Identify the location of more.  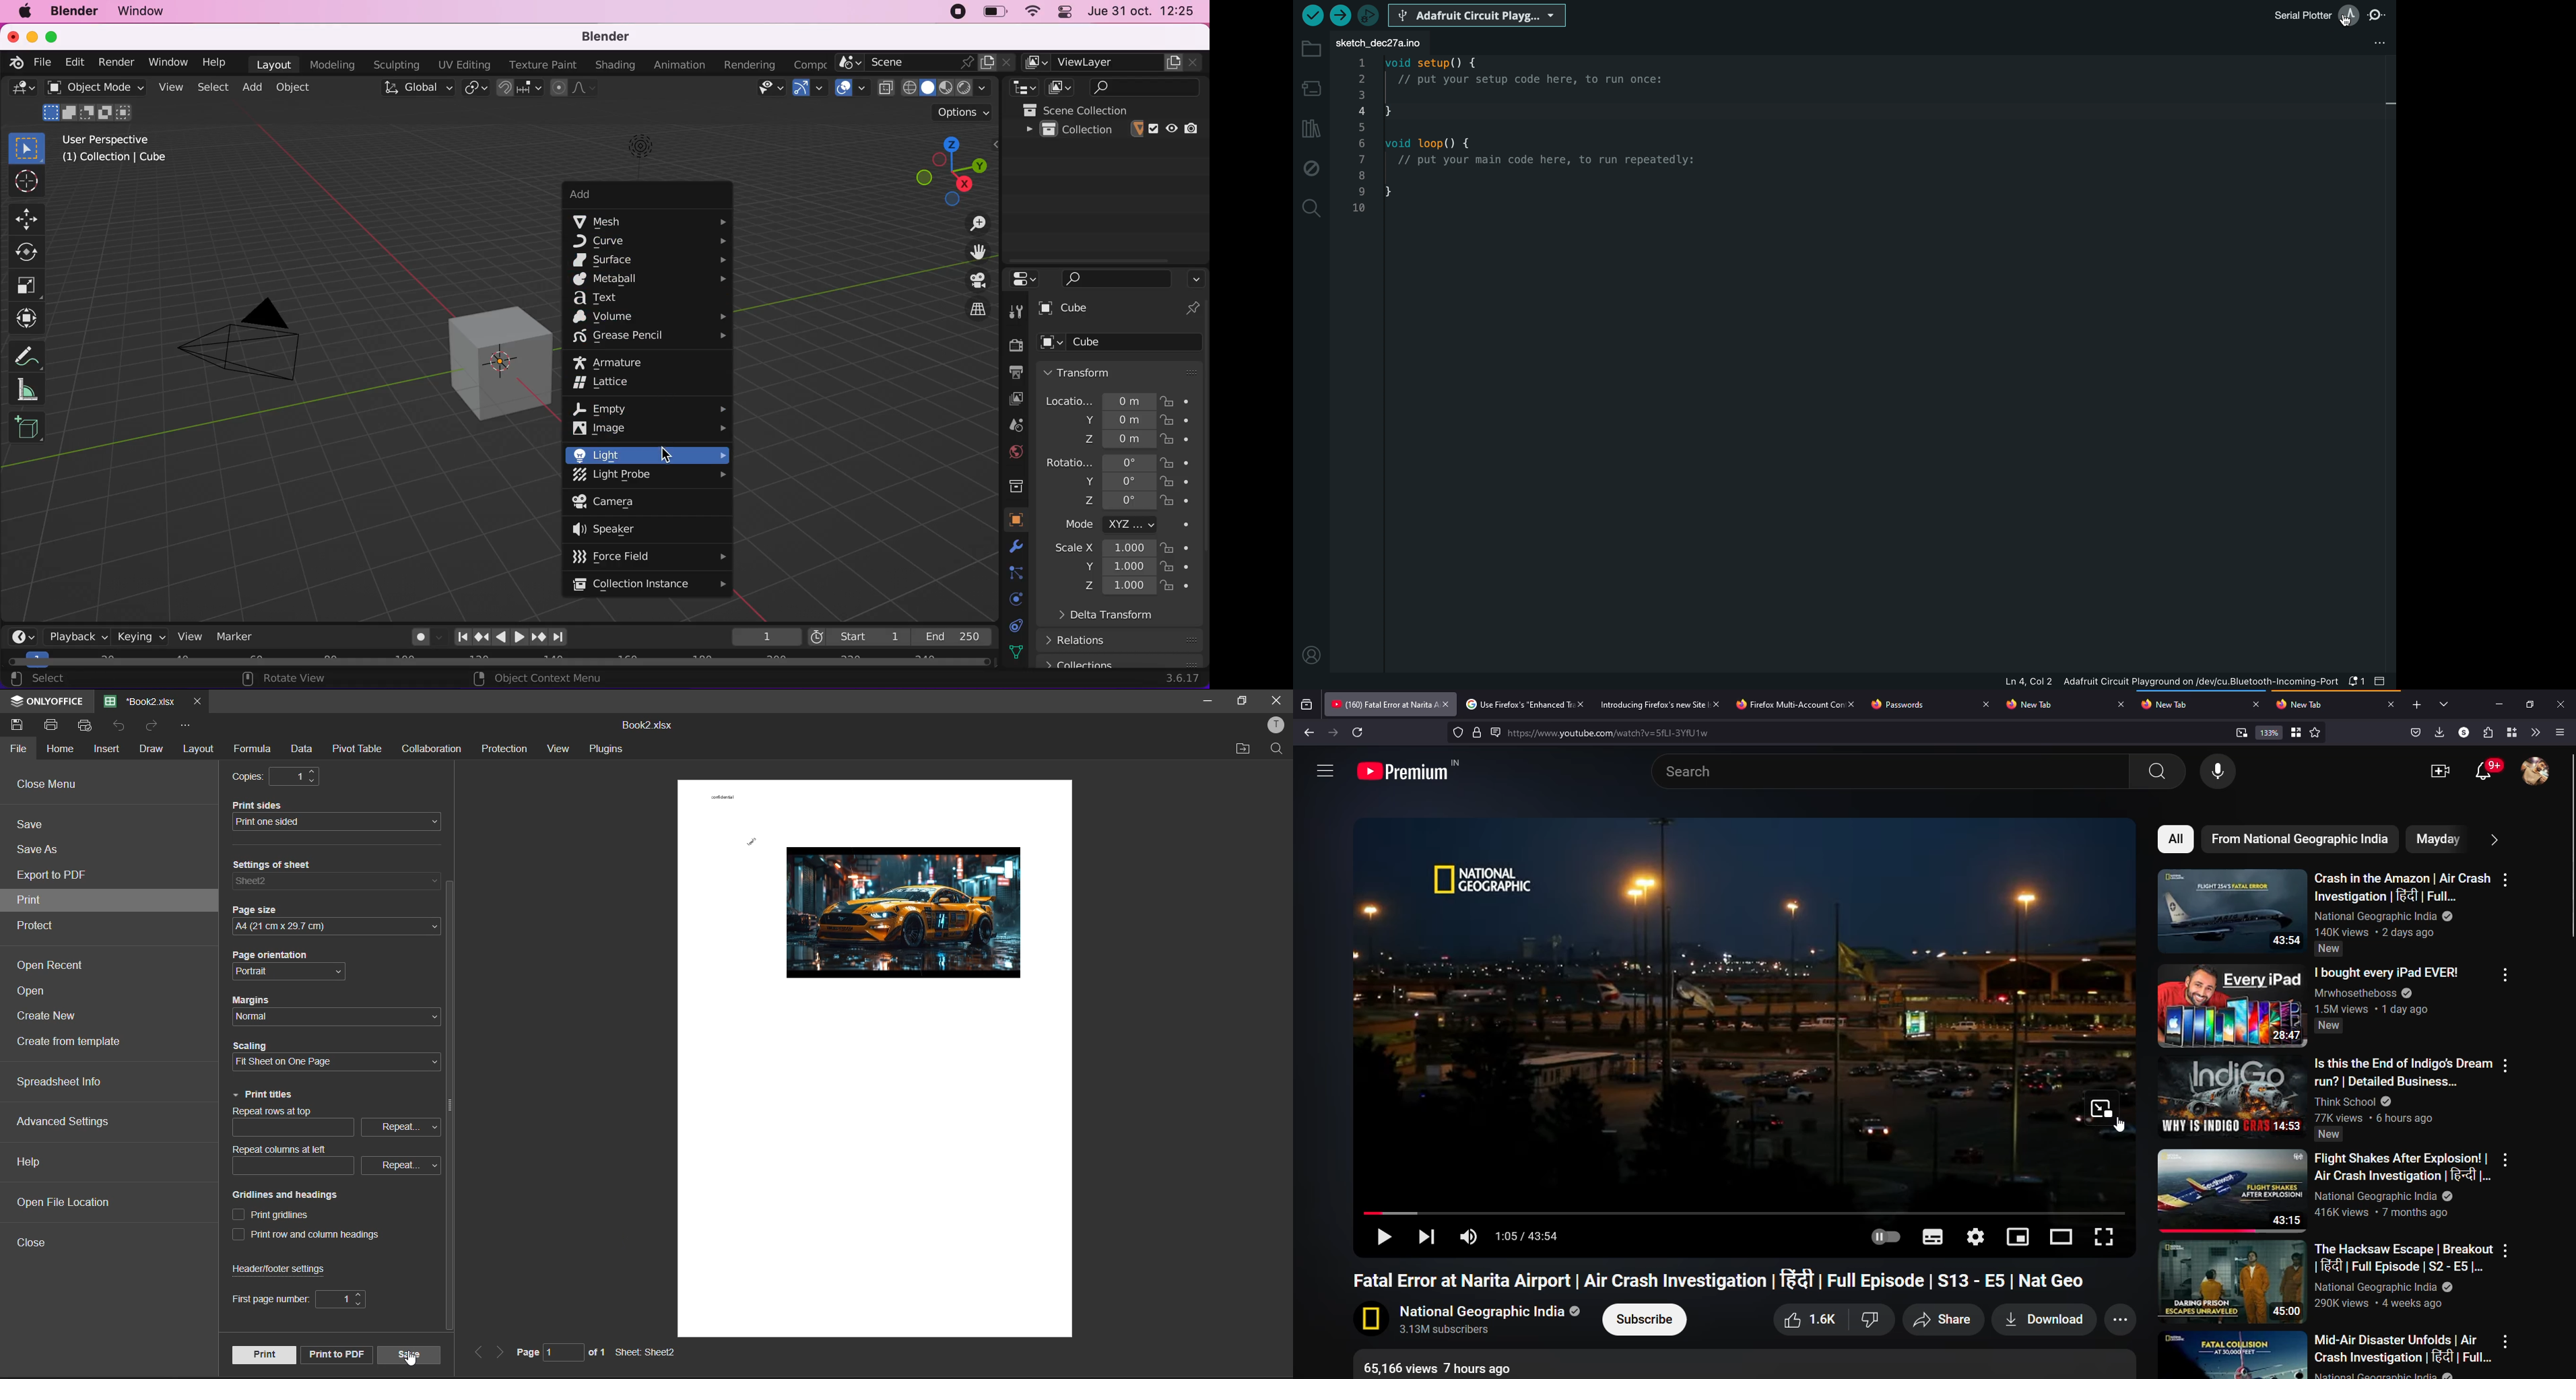
(2505, 1159).